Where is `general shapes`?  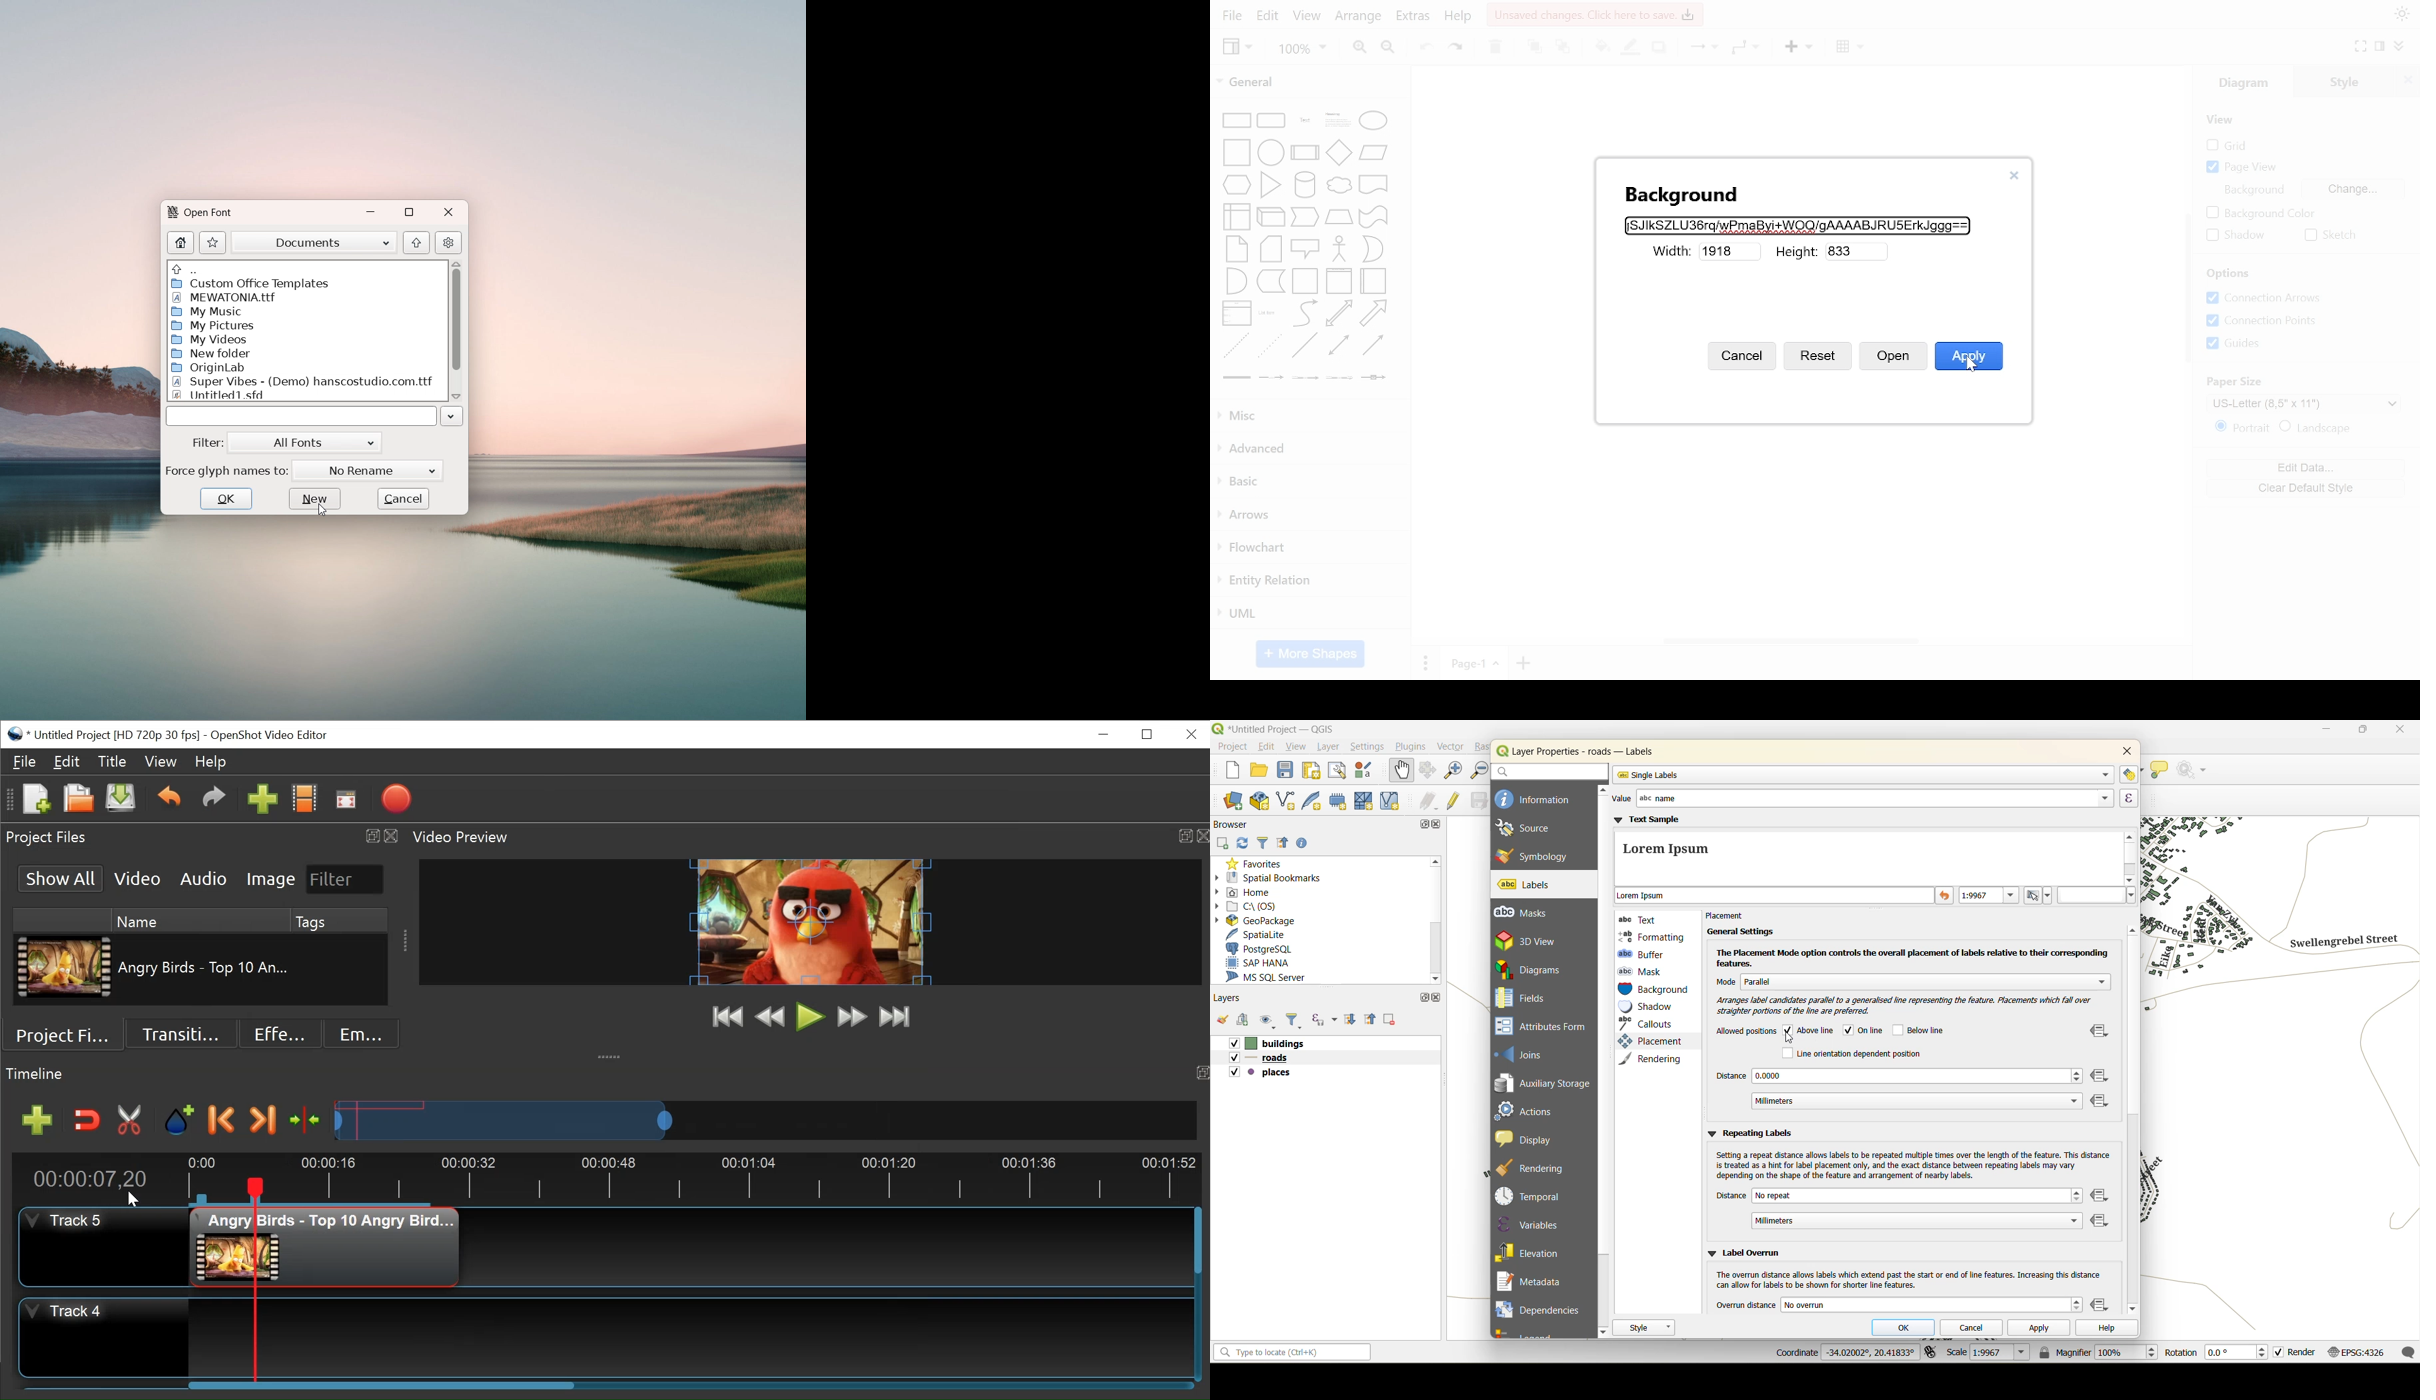 general shapes is located at coordinates (1269, 151).